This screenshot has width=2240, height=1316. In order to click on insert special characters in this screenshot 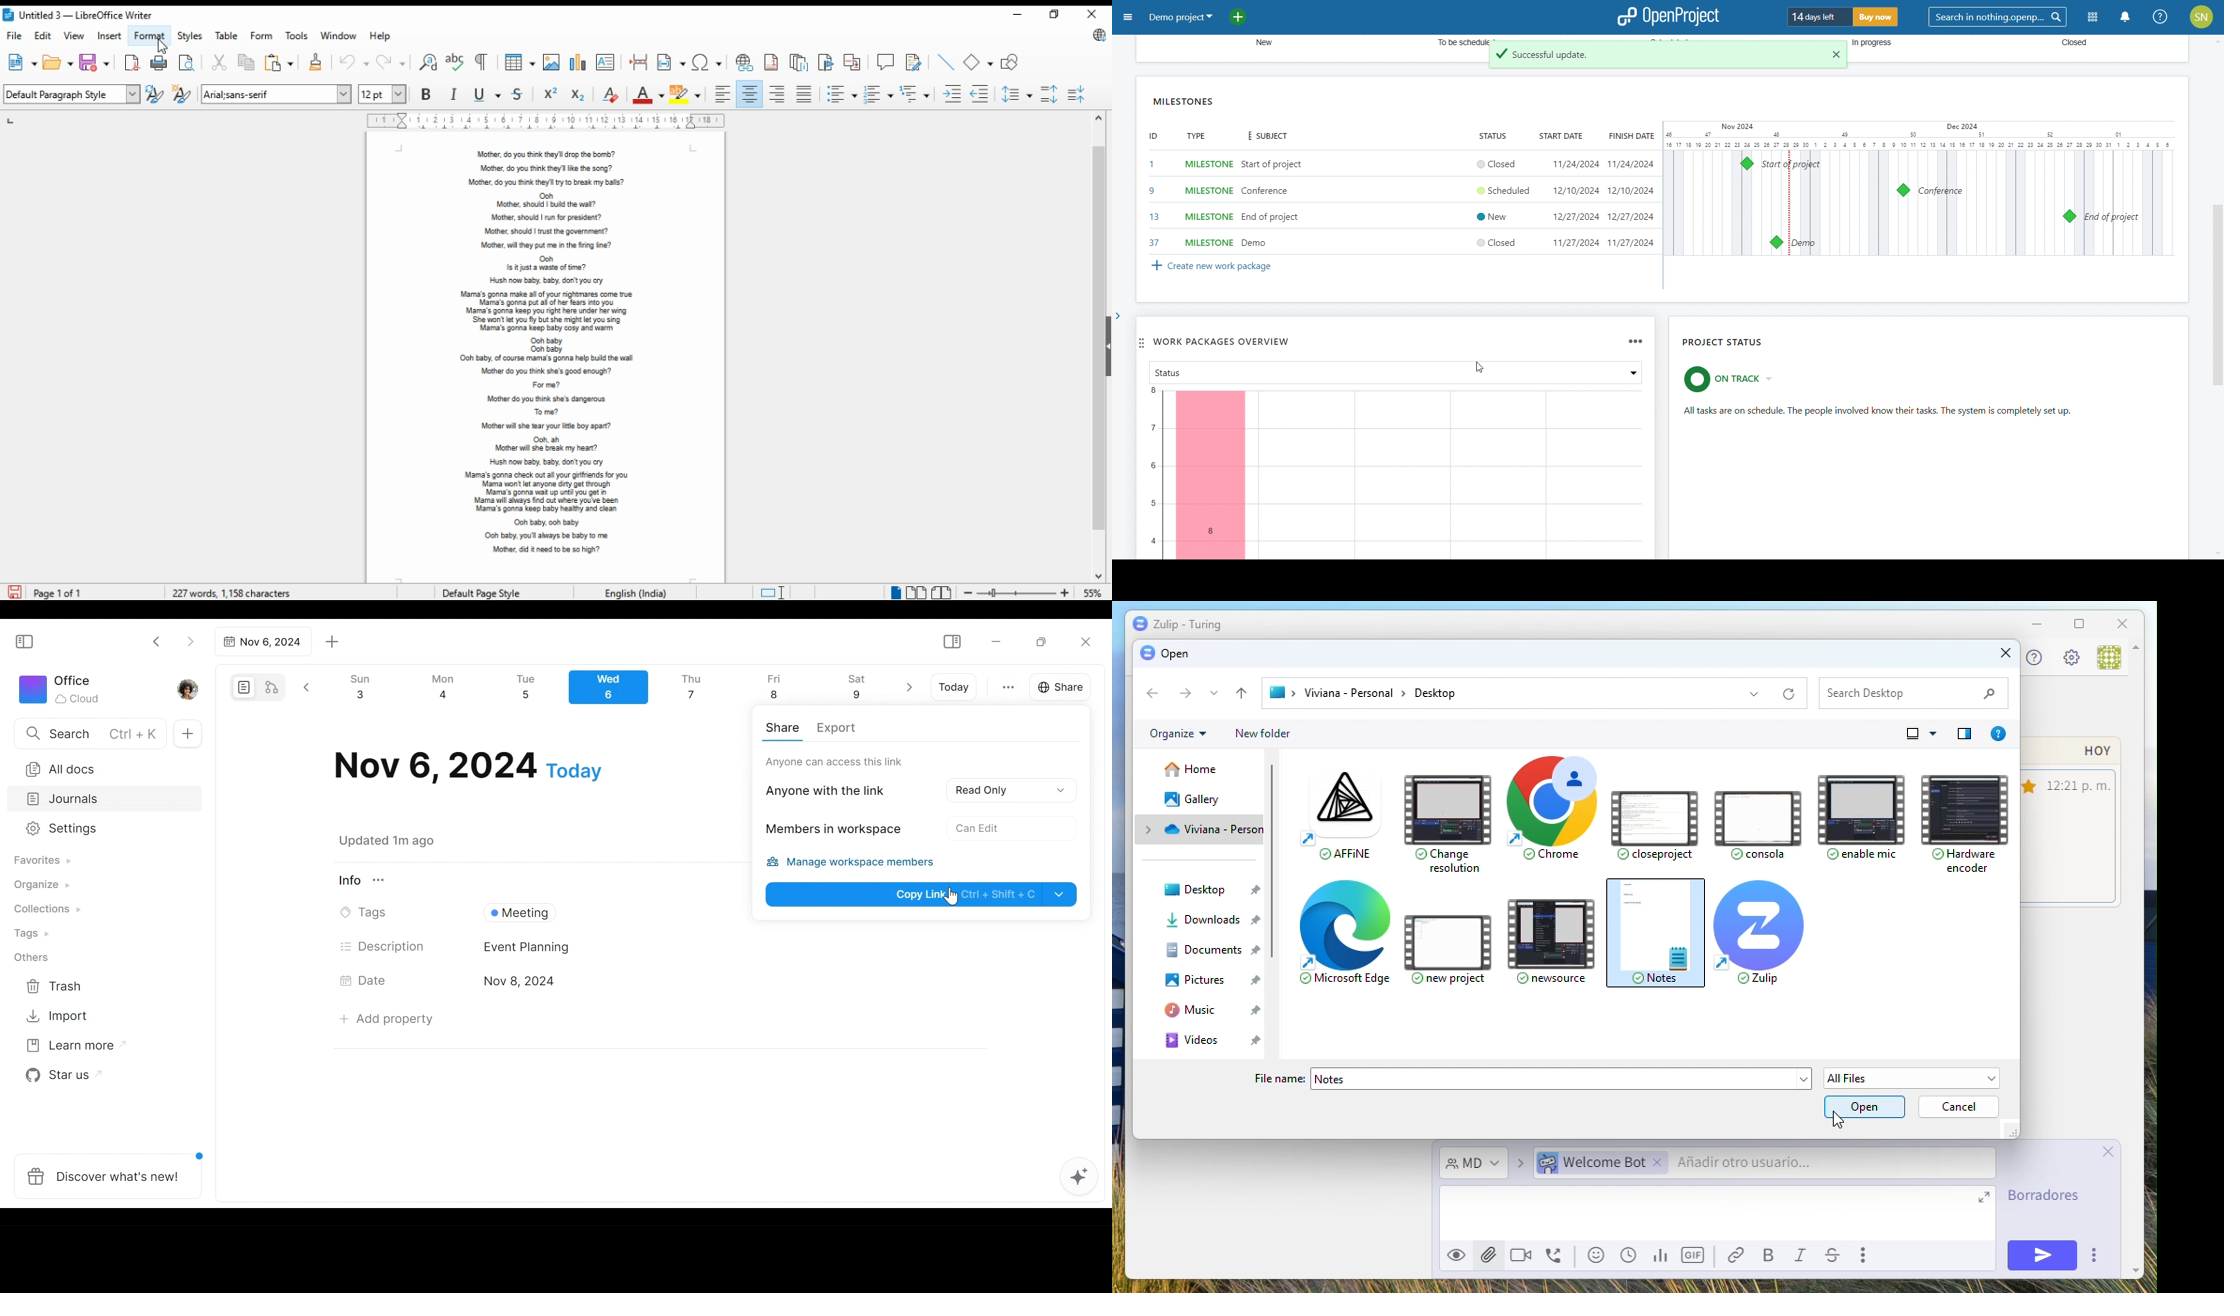, I will do `click(706, 63)`.